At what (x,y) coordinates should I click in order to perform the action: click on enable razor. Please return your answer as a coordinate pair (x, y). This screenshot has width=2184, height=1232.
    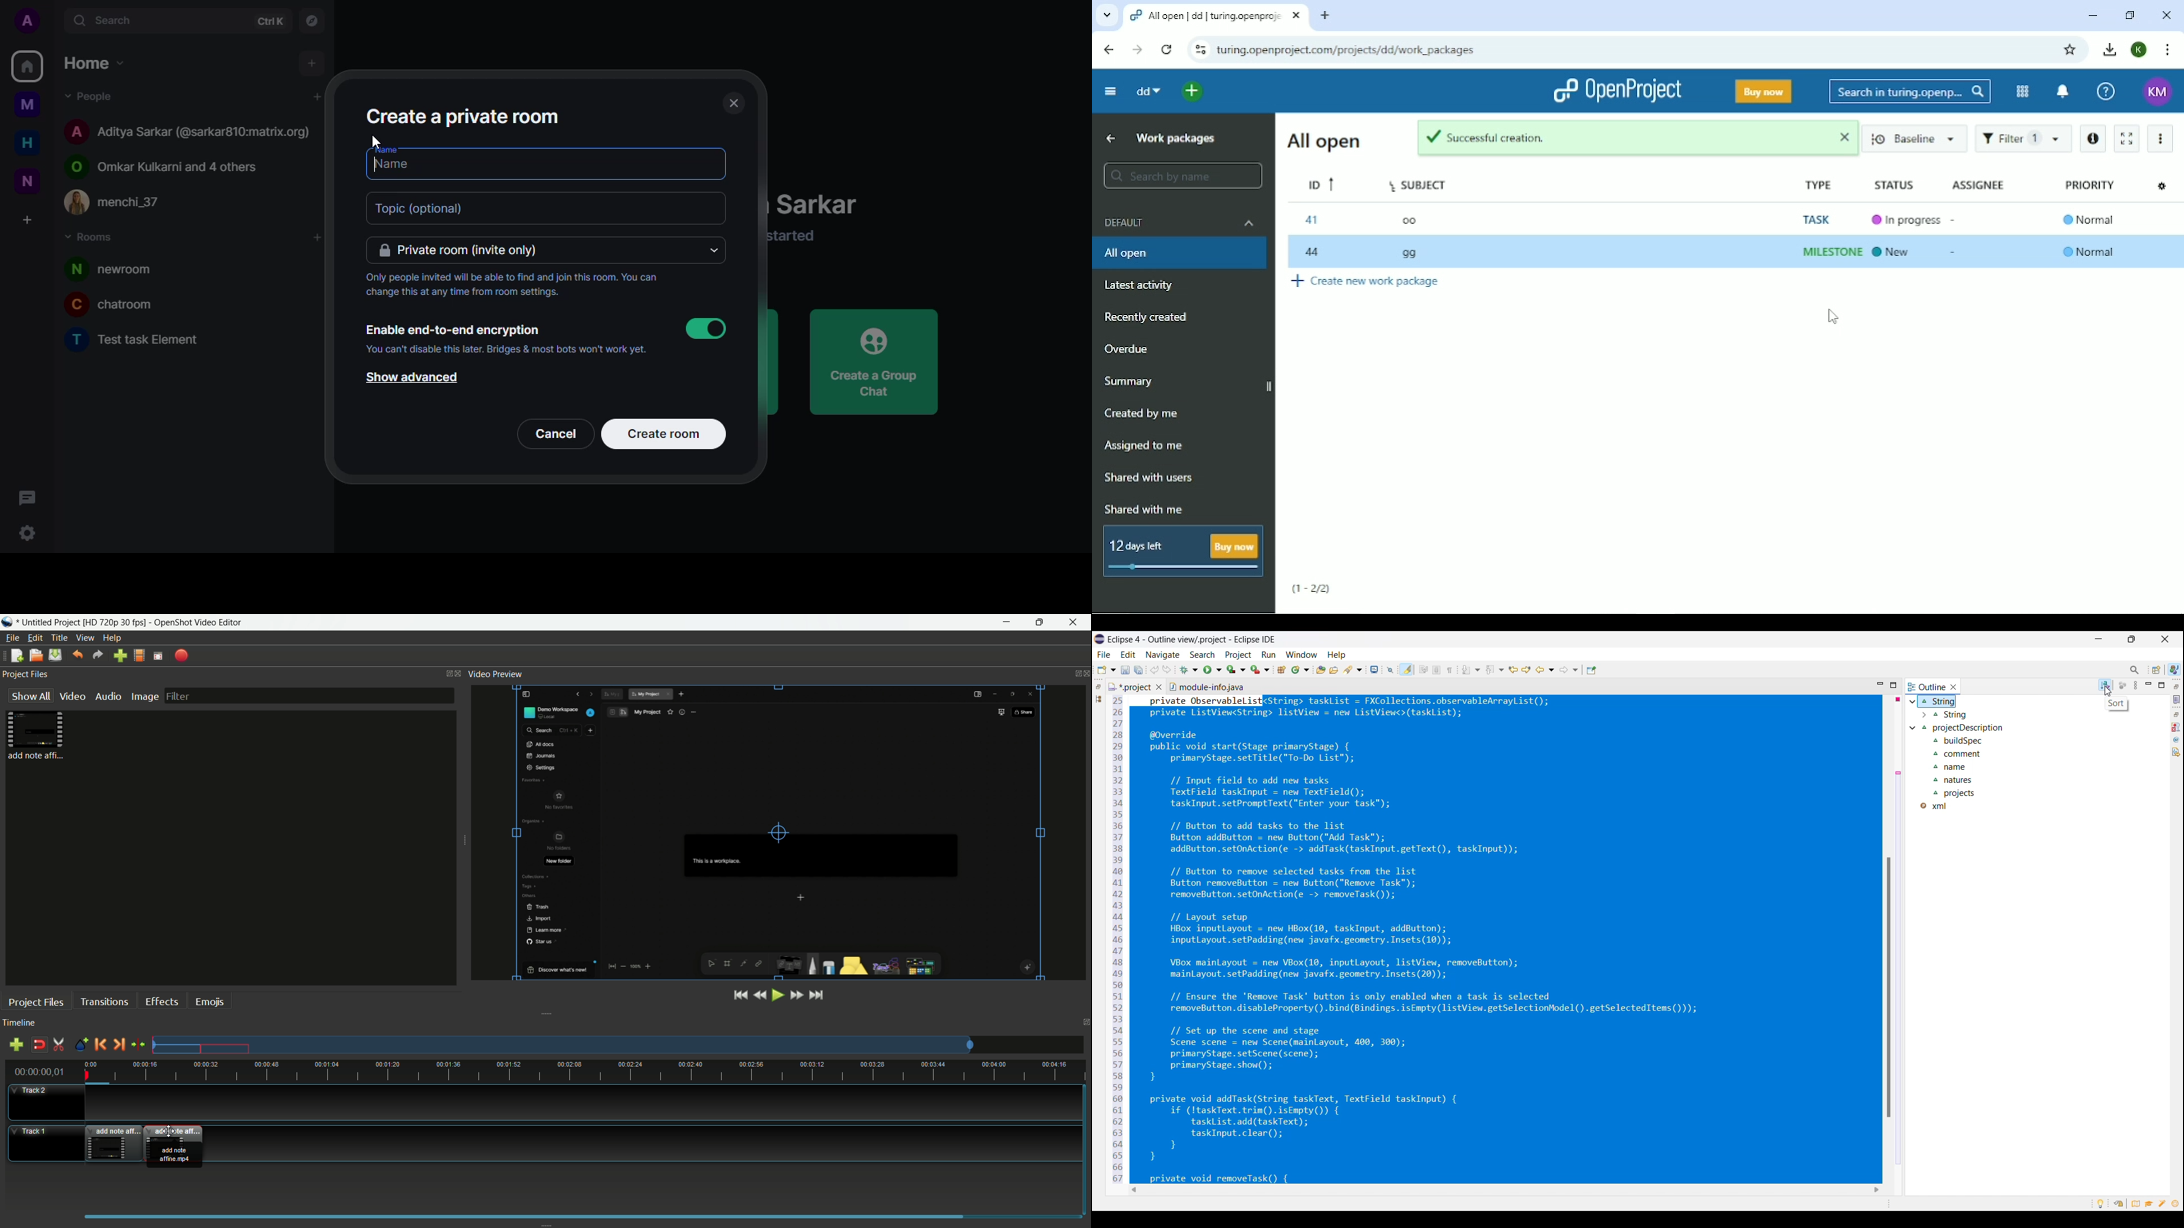
    Looking at the image, I should click on (59, 1044).